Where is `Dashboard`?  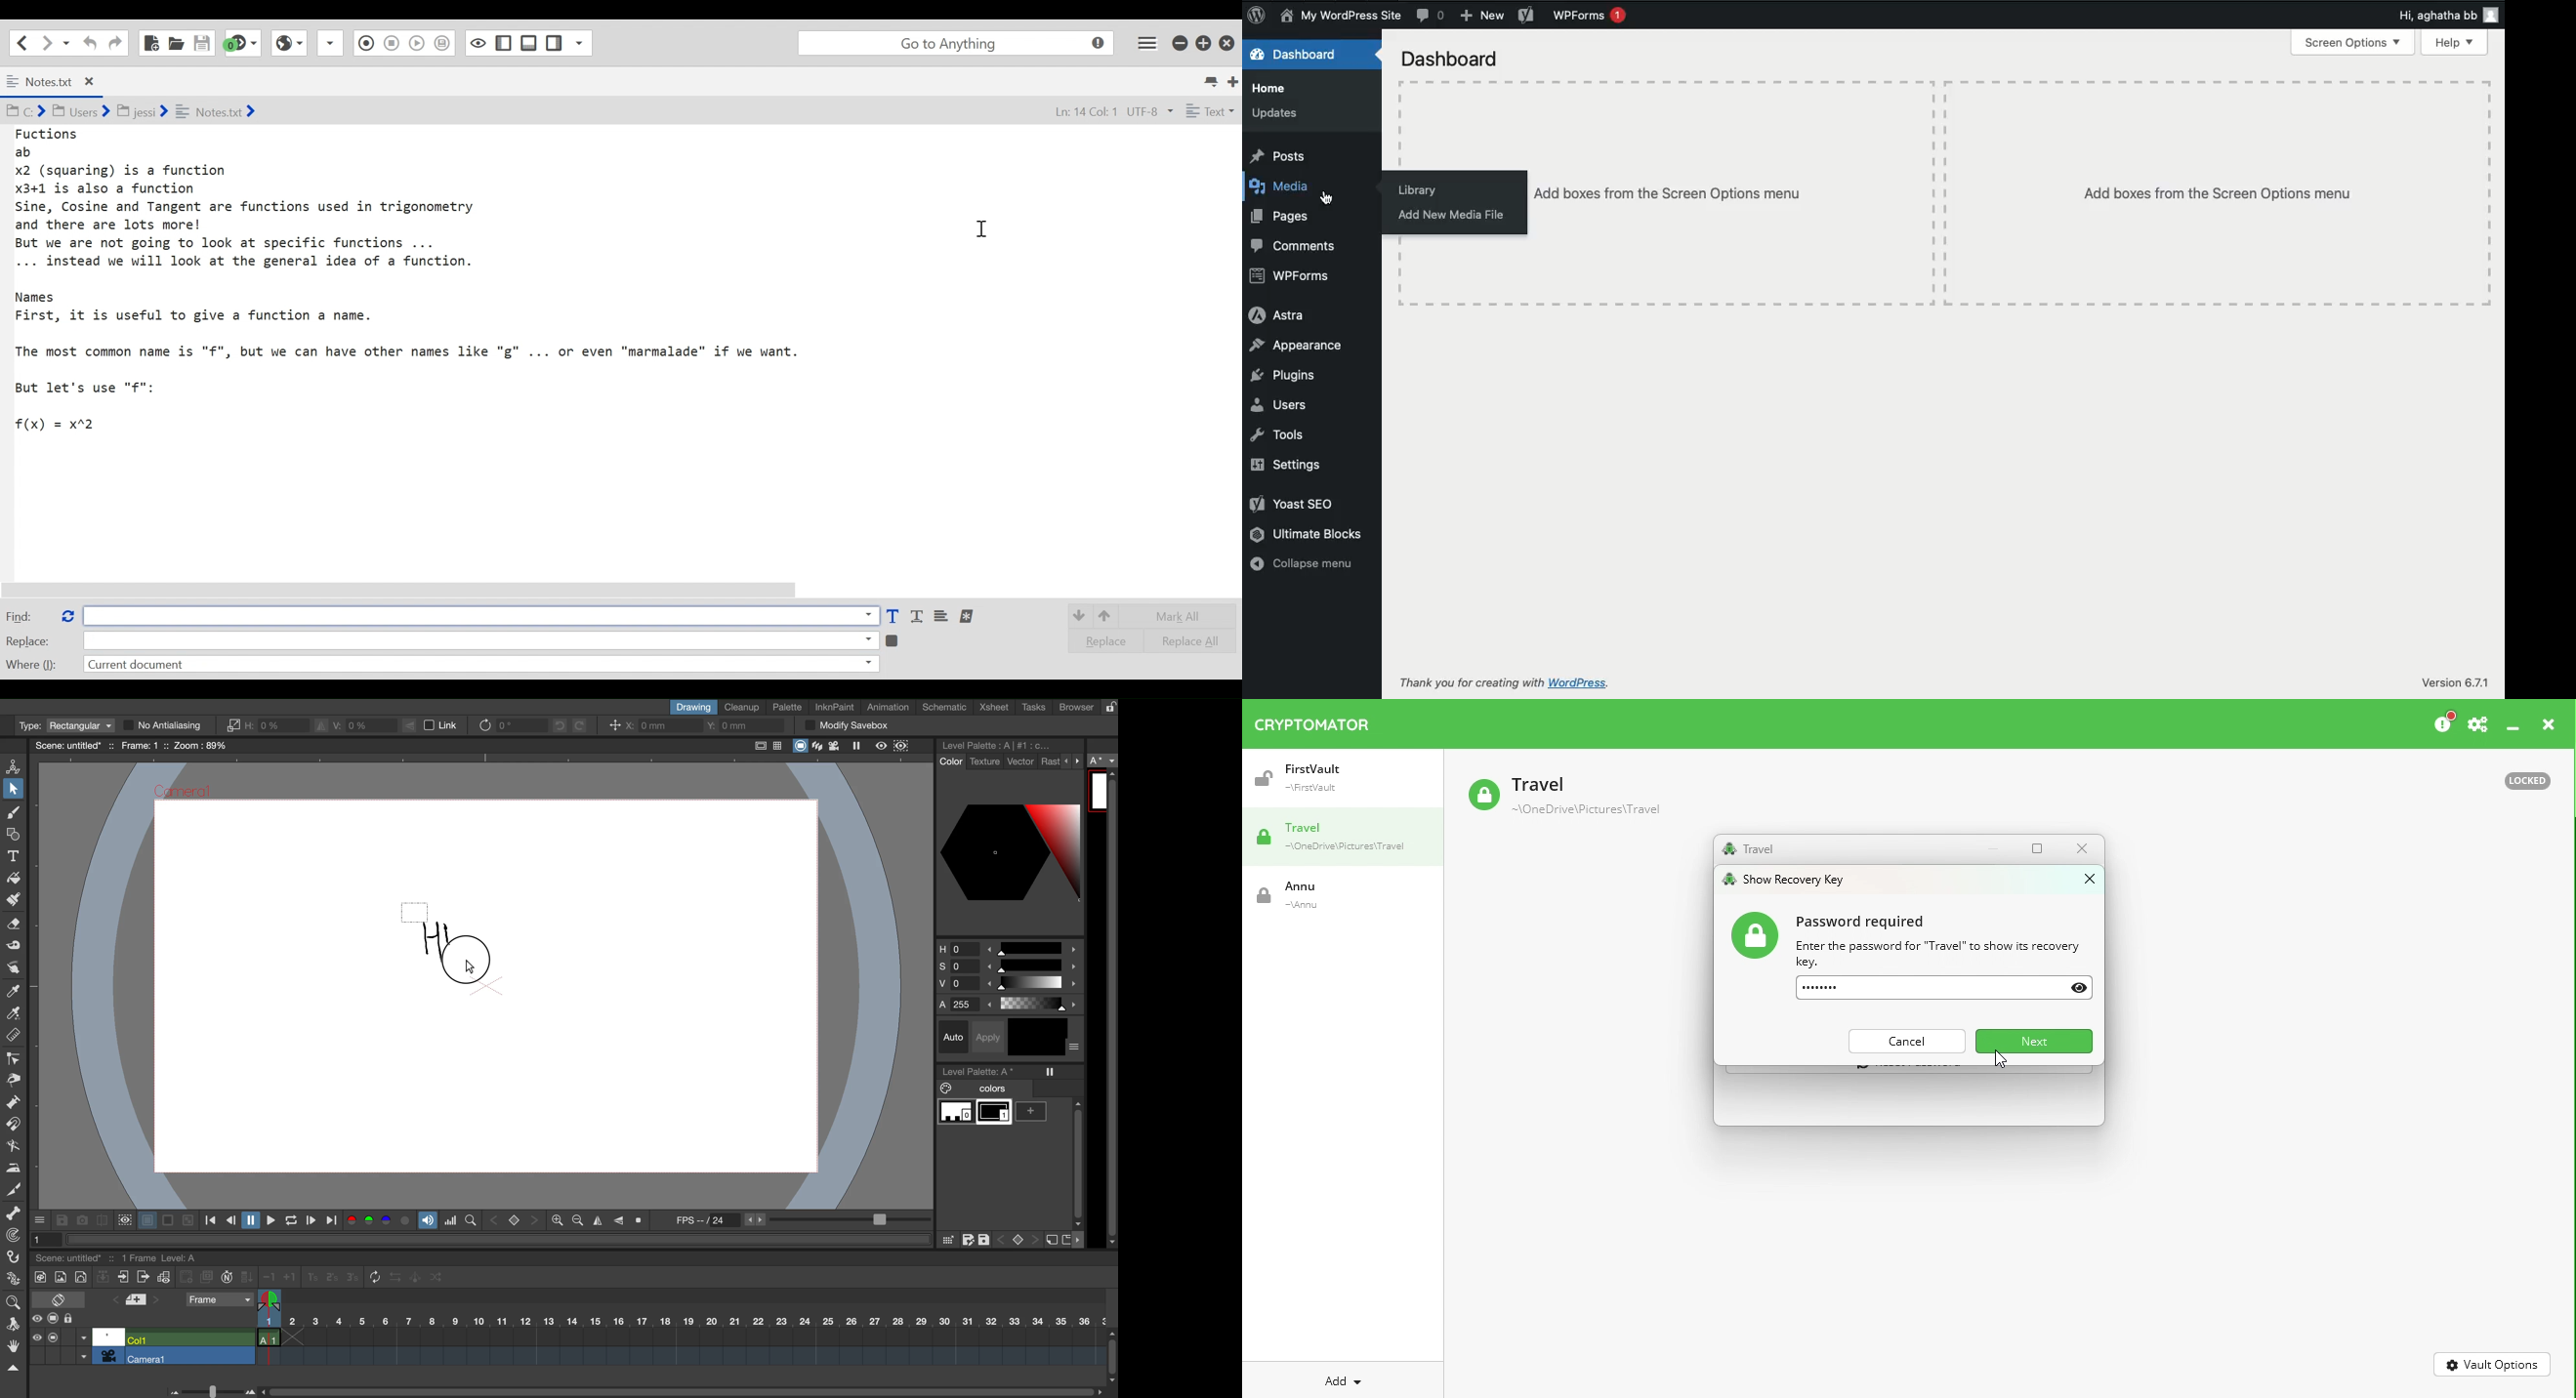
Dashboard is located at coordinates (1449, 58).